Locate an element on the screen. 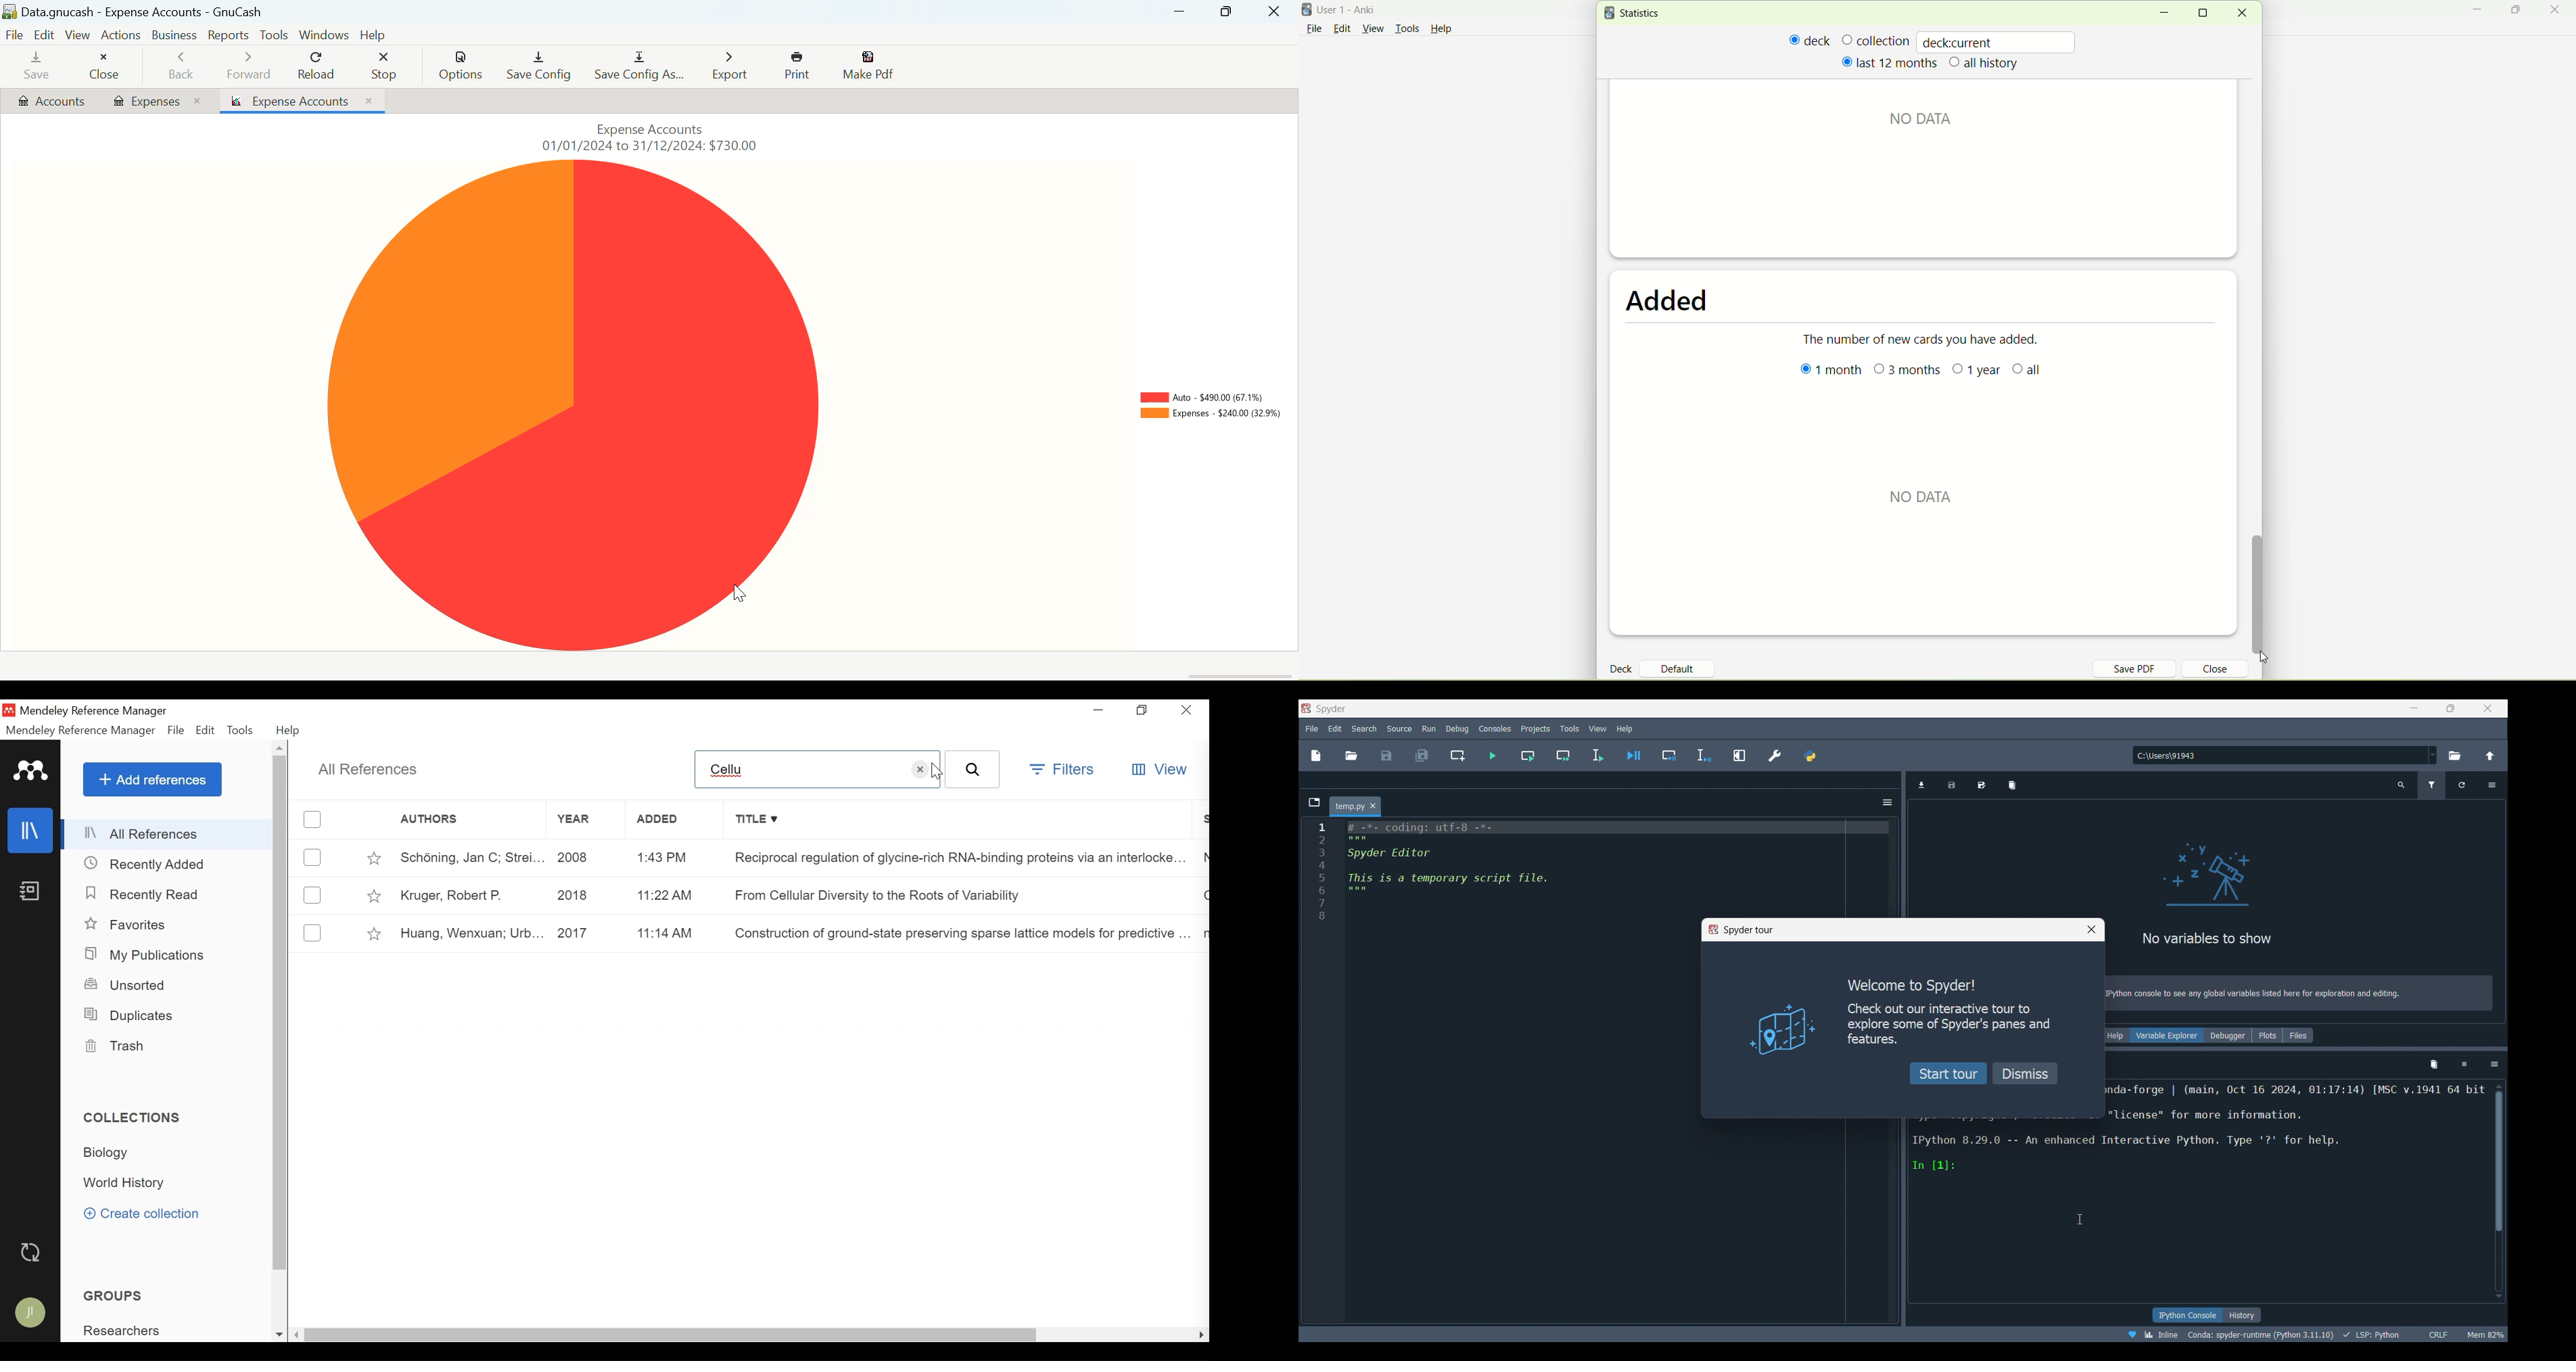 This screenshot has width=2576, height=1372. Minimize is located at coordinates (1225, 11).